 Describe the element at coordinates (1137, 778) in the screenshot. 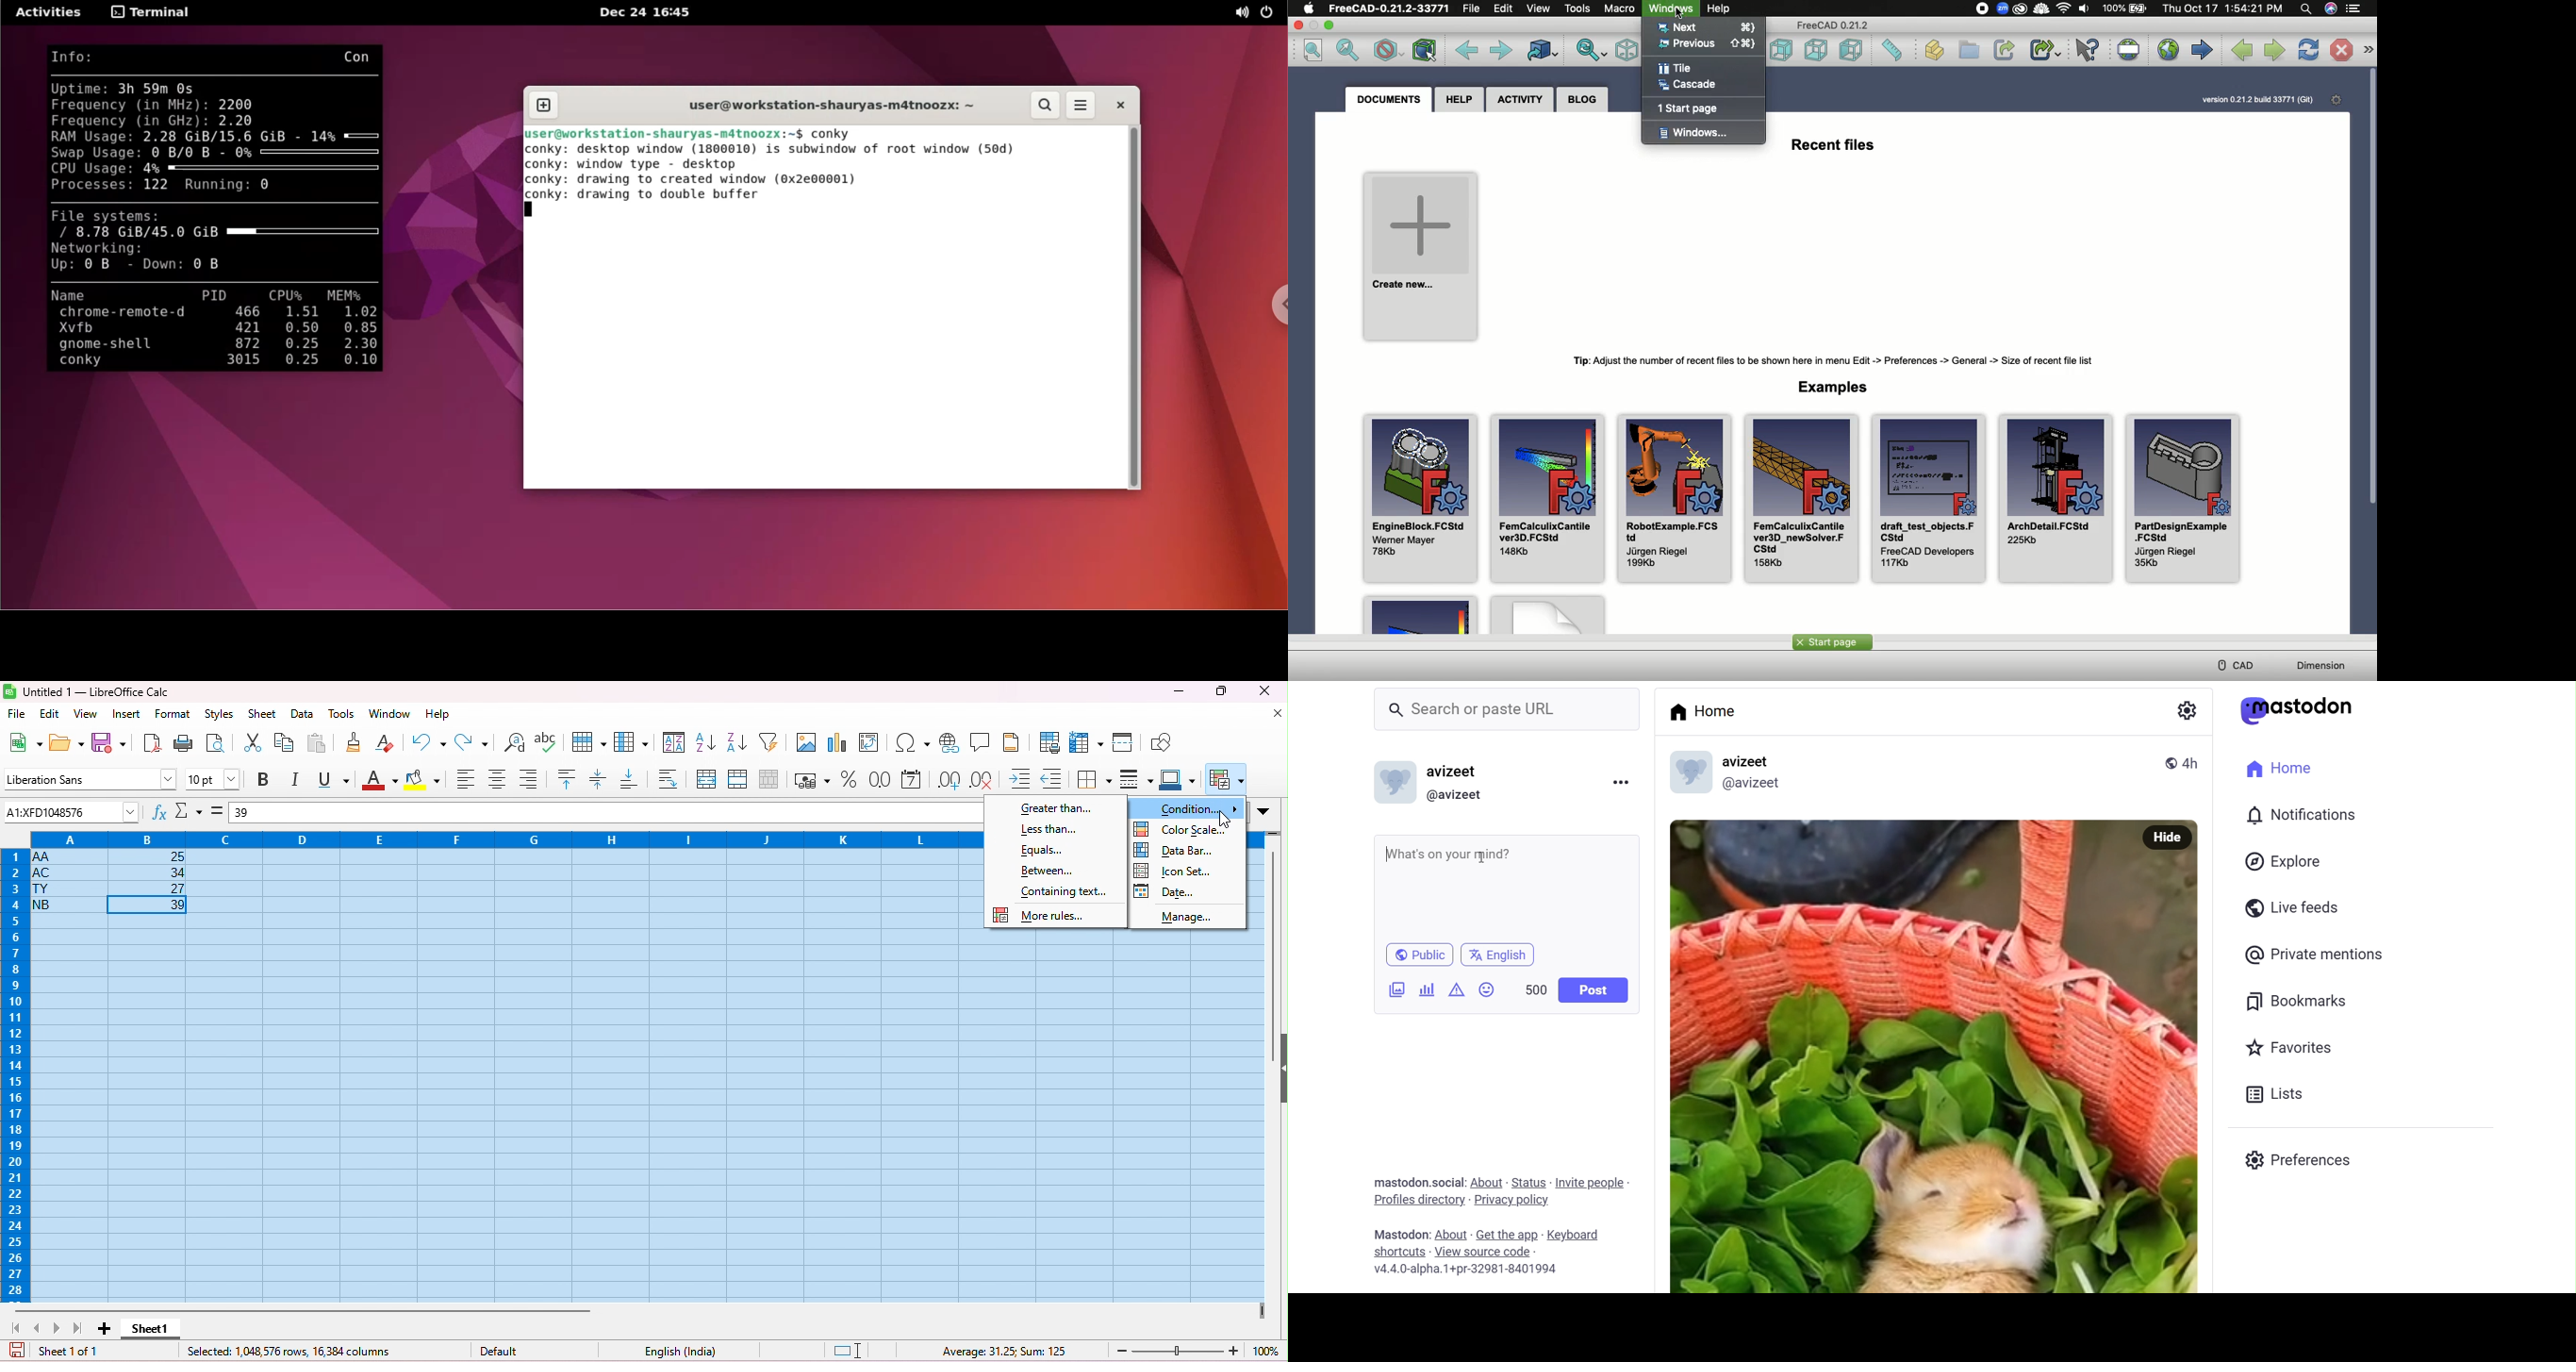

I see `border style` at that location.